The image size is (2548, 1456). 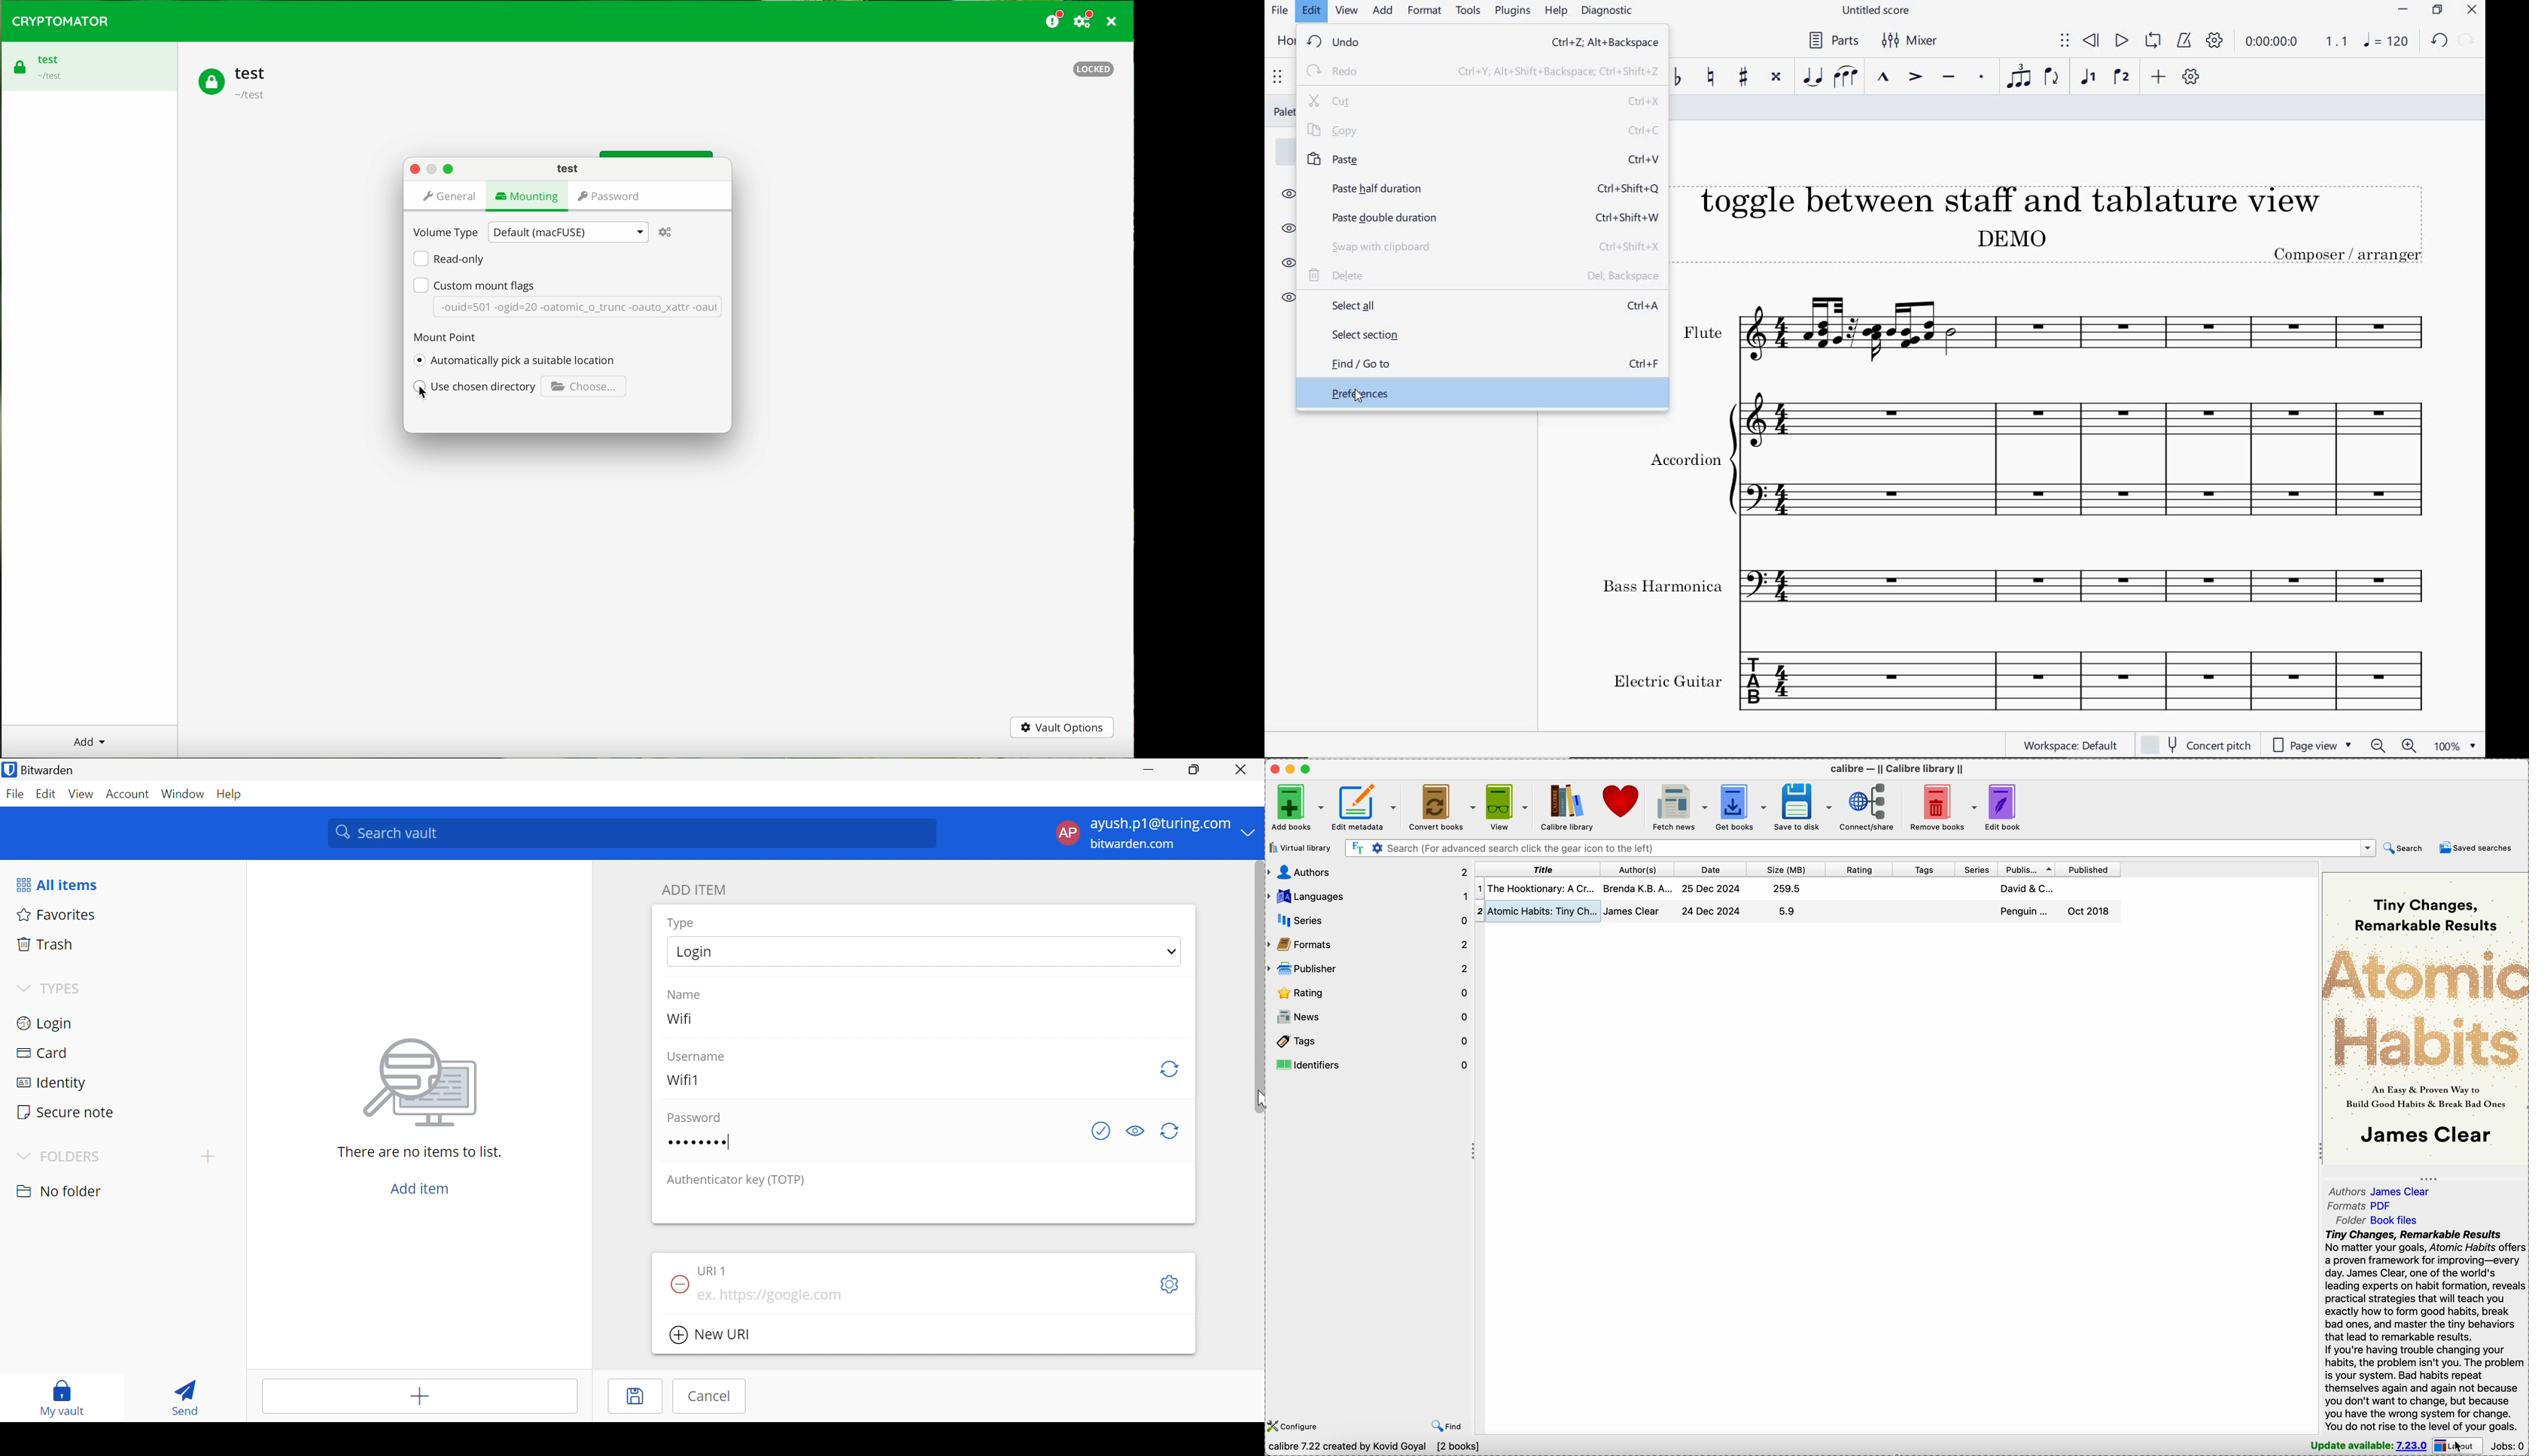 What do you see at coordinates (2184, 41) in the screenshot?
I see `metronome` at bounding box center [2184, 41].